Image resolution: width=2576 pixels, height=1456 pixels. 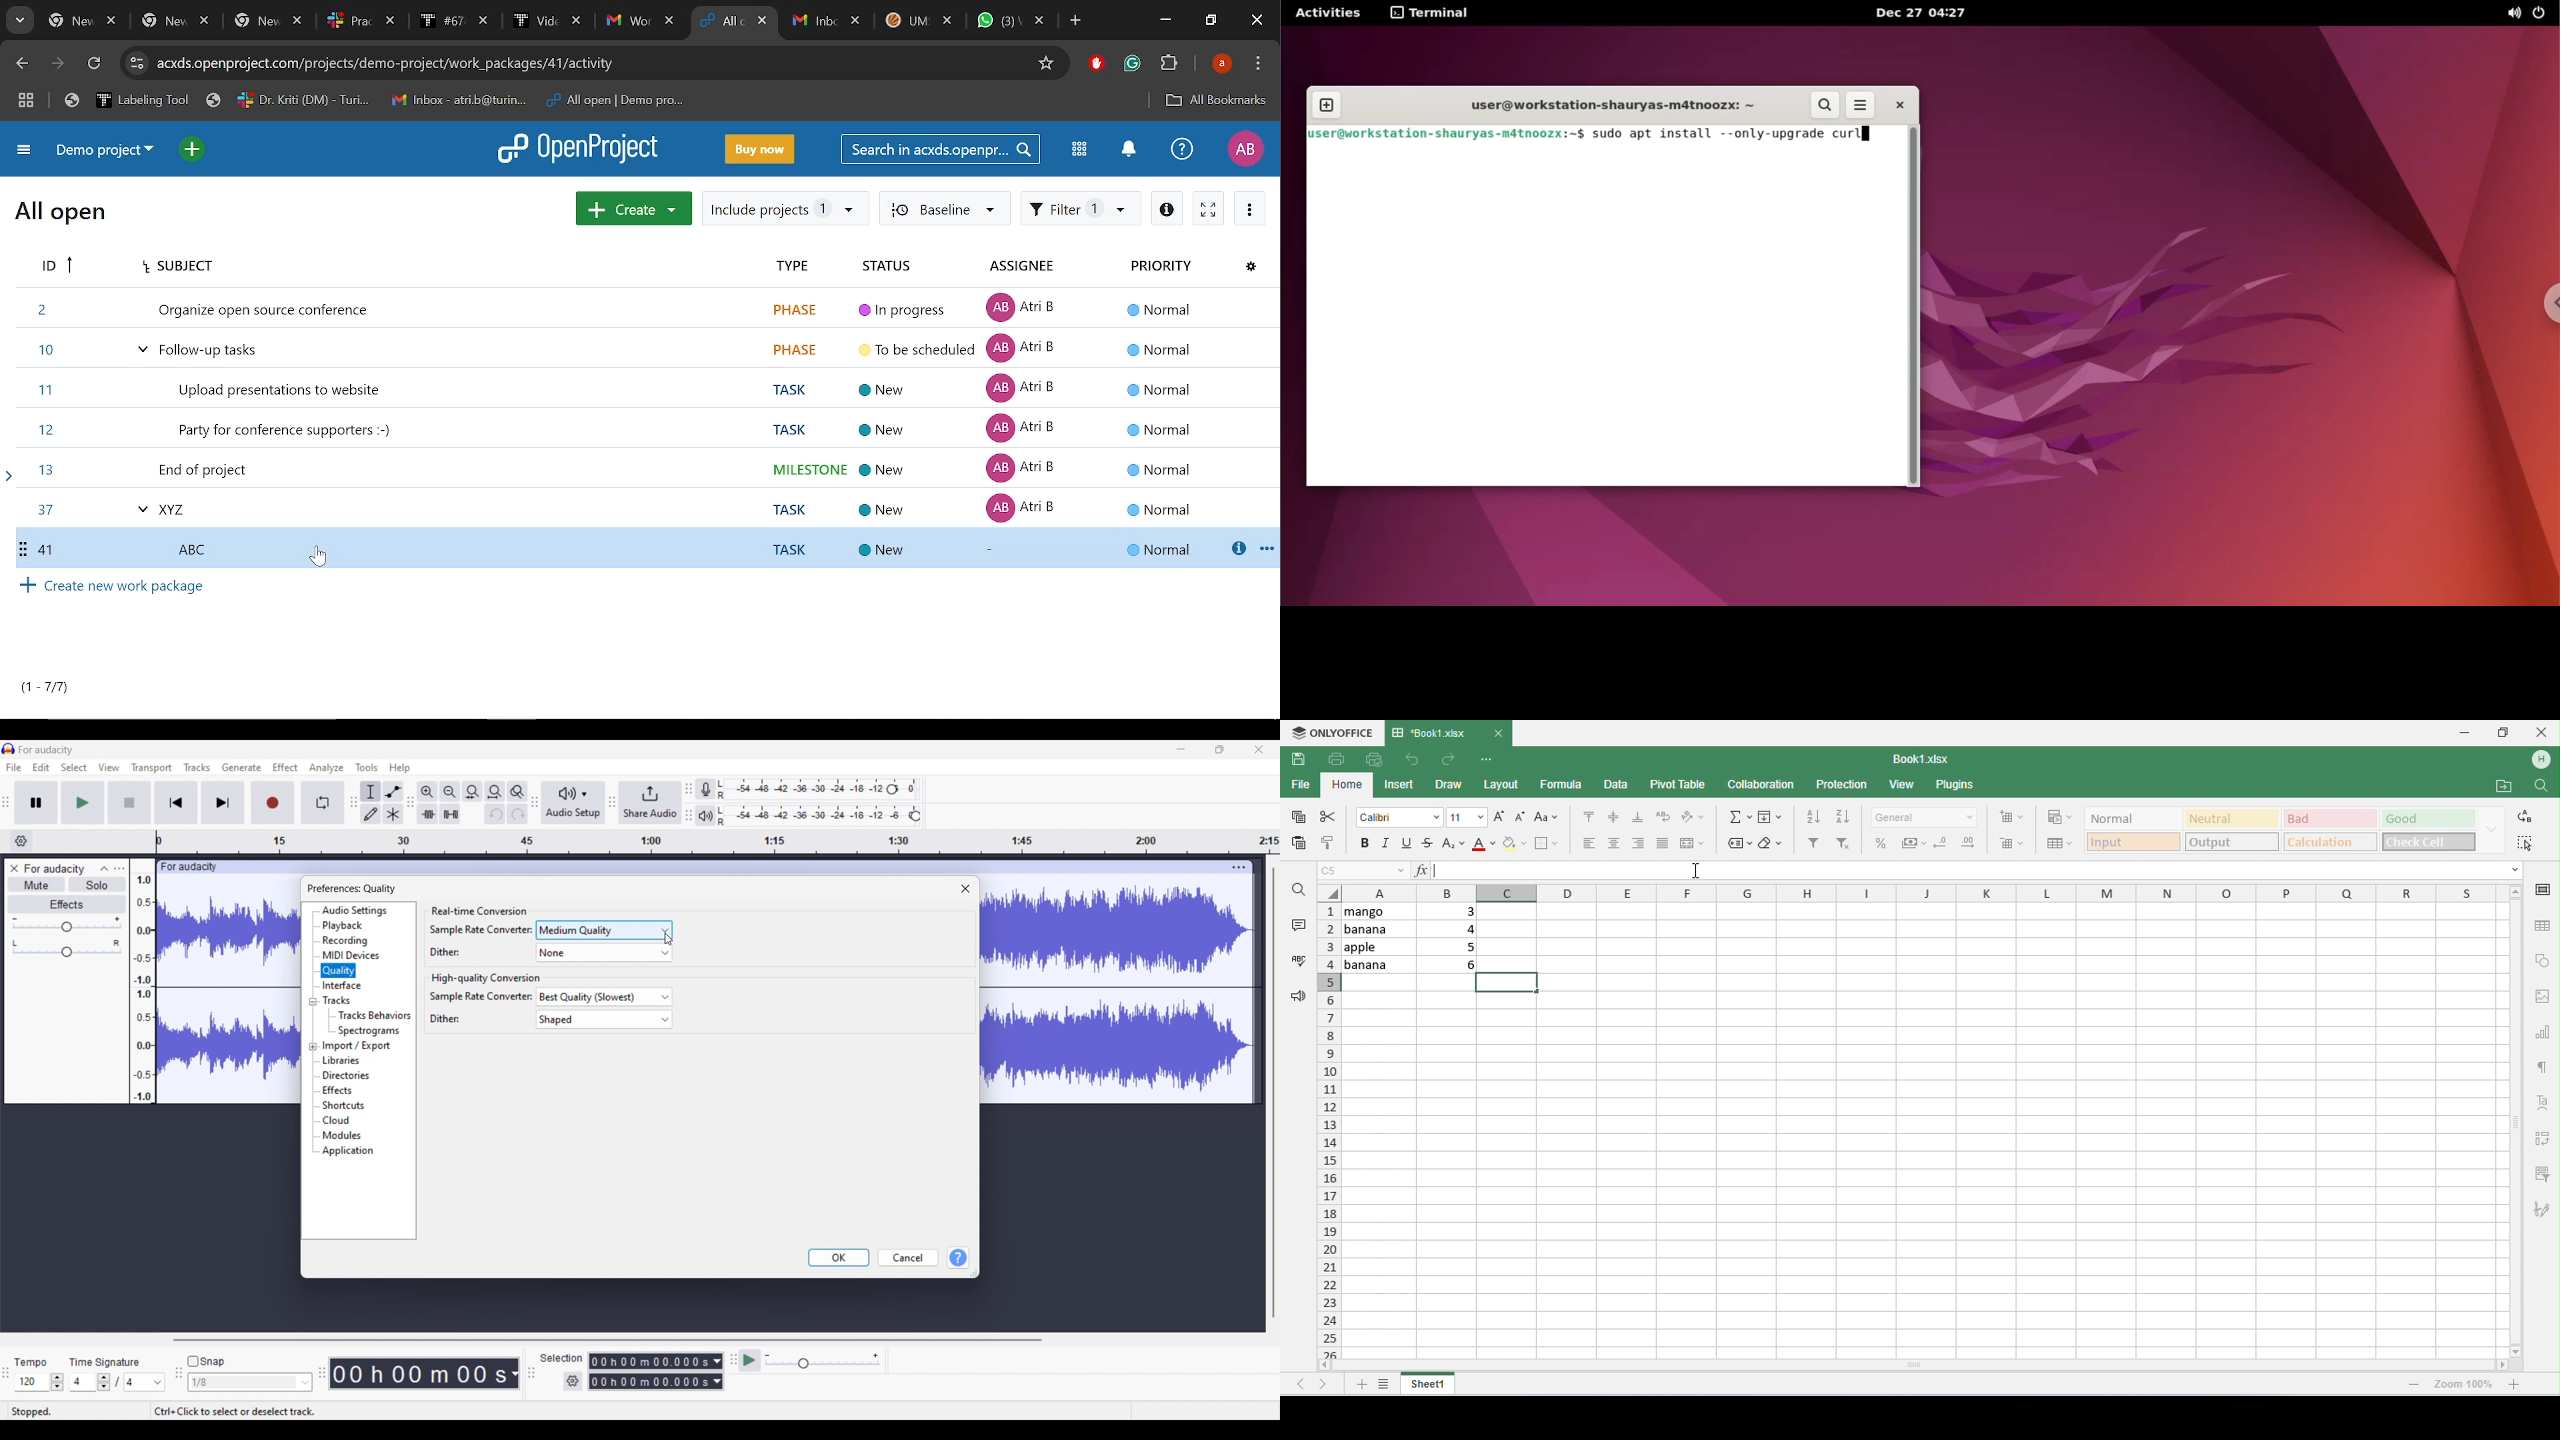 I want to click on Envelop tool, so click(x=394, y=791).